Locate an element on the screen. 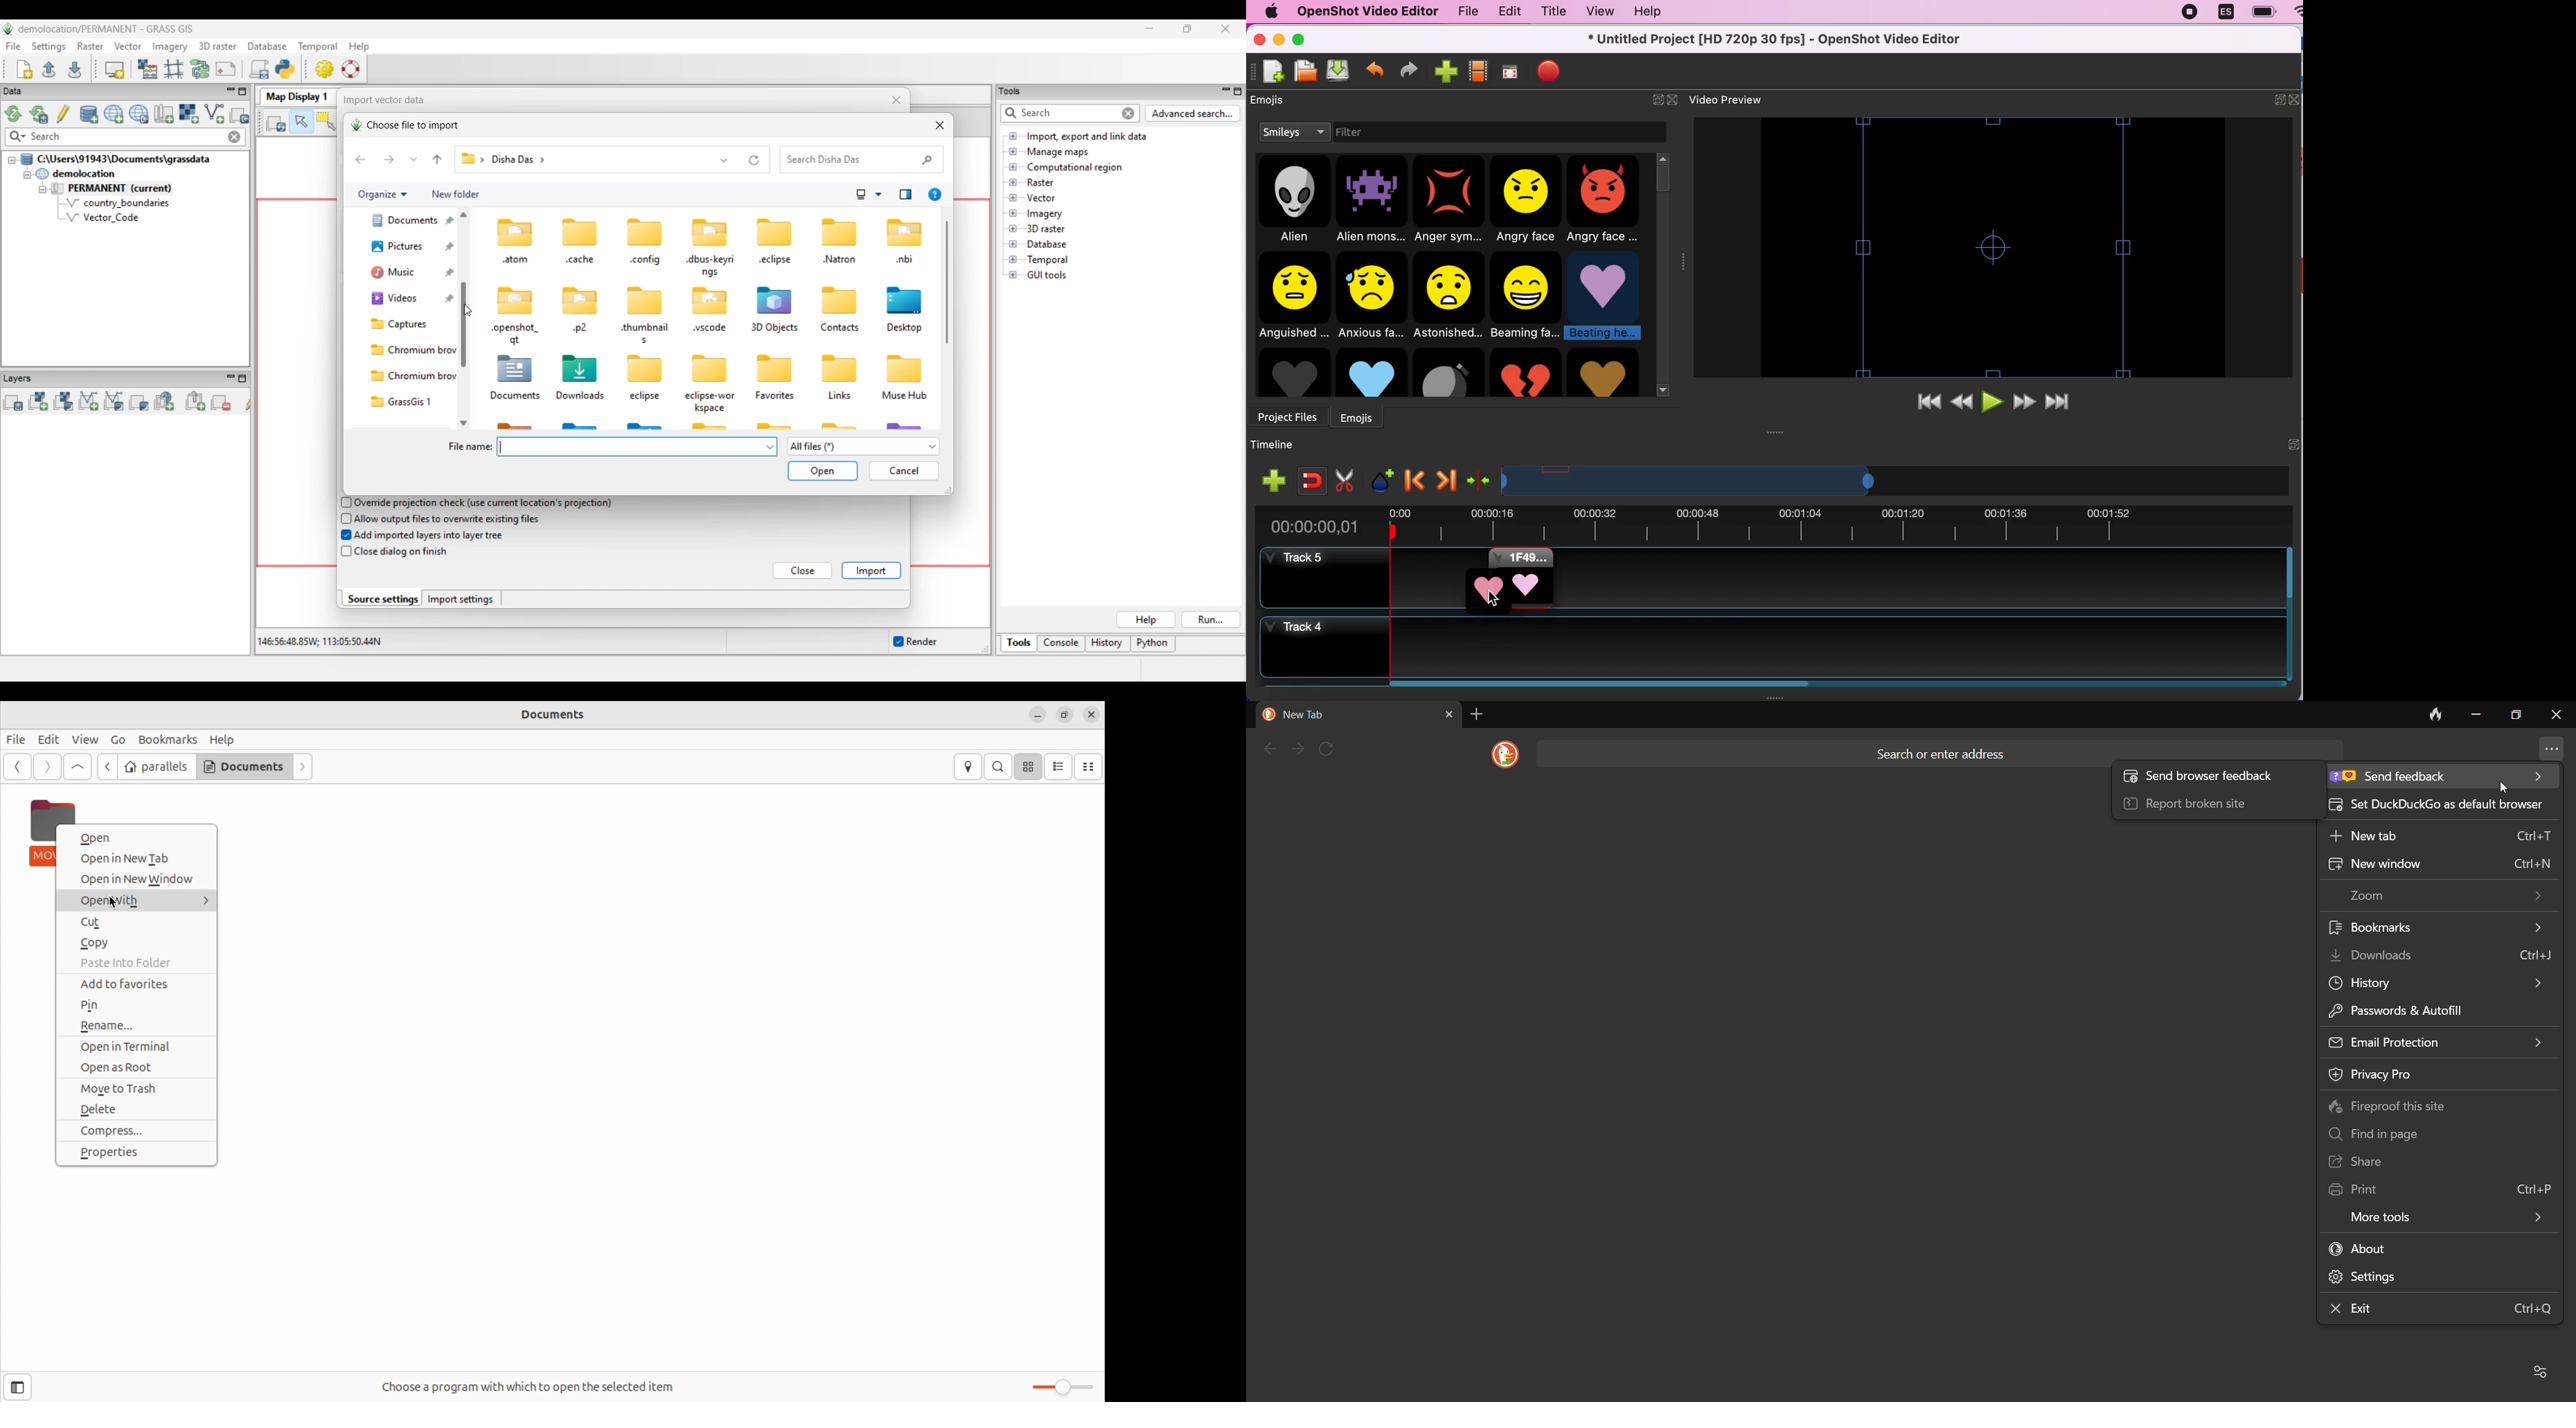  email protection is located at coordinates (2437, 1040).